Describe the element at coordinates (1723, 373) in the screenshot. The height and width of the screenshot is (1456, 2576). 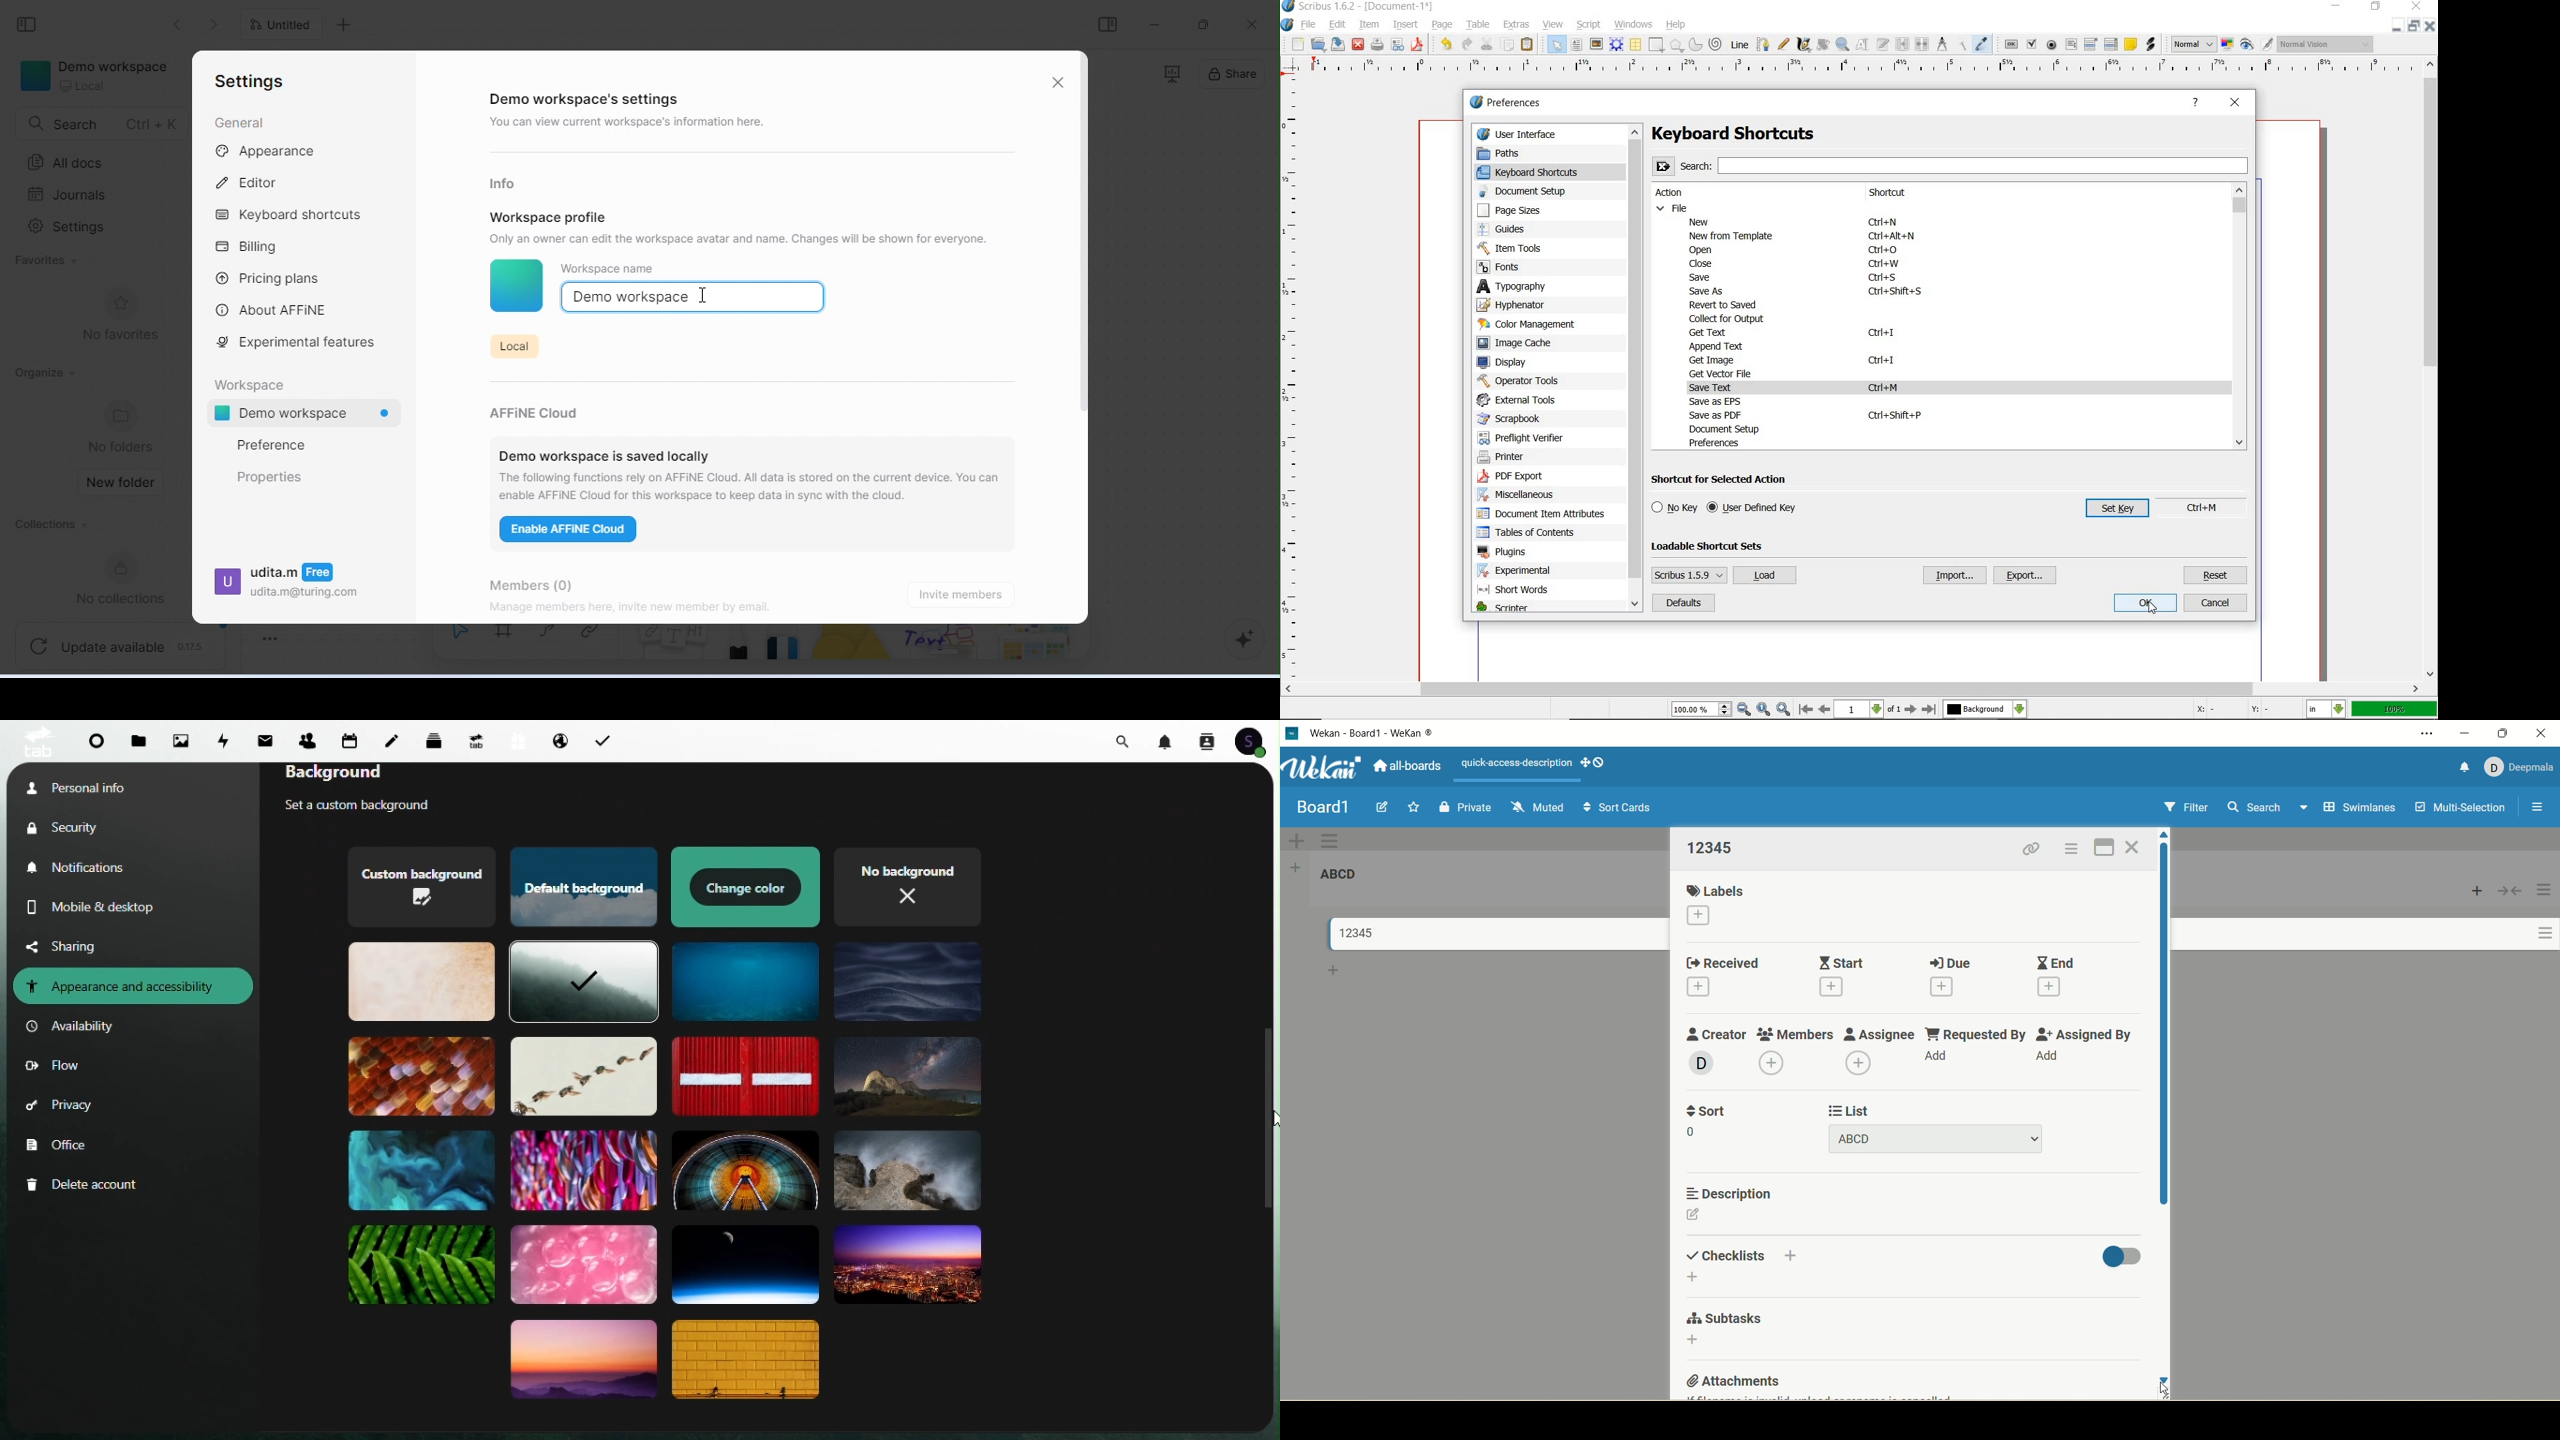
I see `GET VECTOR FILE` at that location.